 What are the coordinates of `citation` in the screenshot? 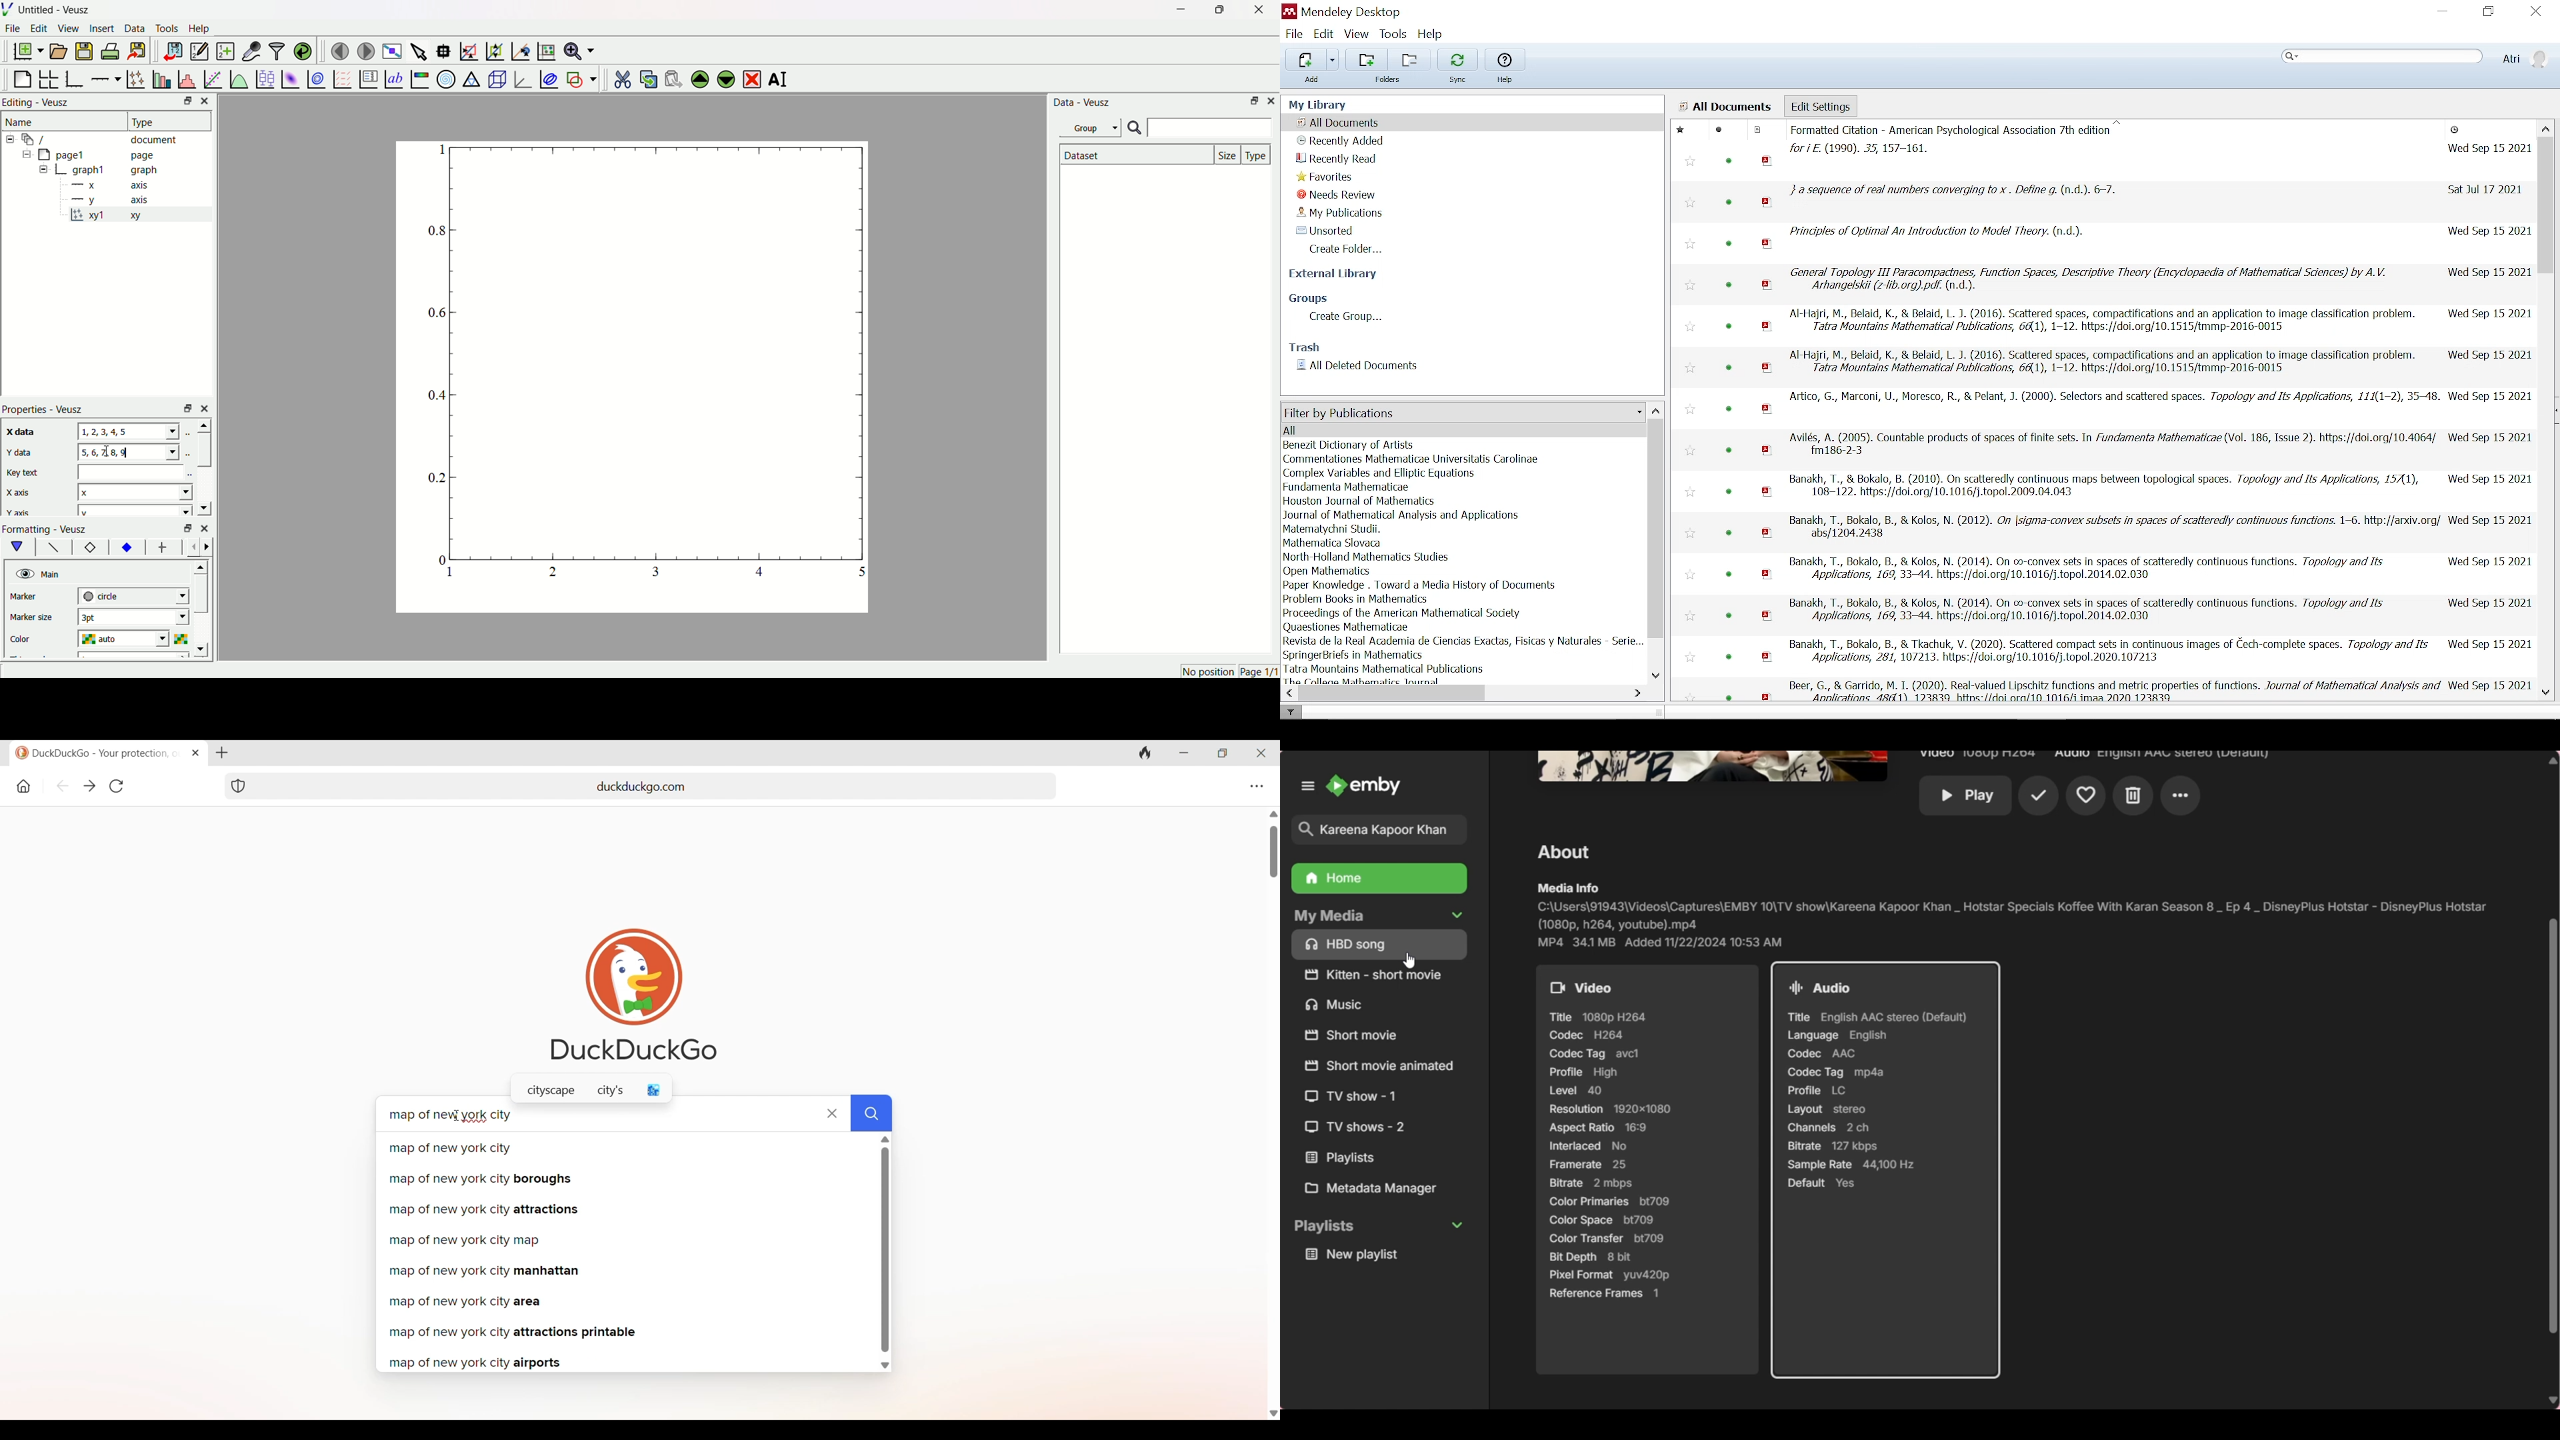 It's located at (2091, 610).